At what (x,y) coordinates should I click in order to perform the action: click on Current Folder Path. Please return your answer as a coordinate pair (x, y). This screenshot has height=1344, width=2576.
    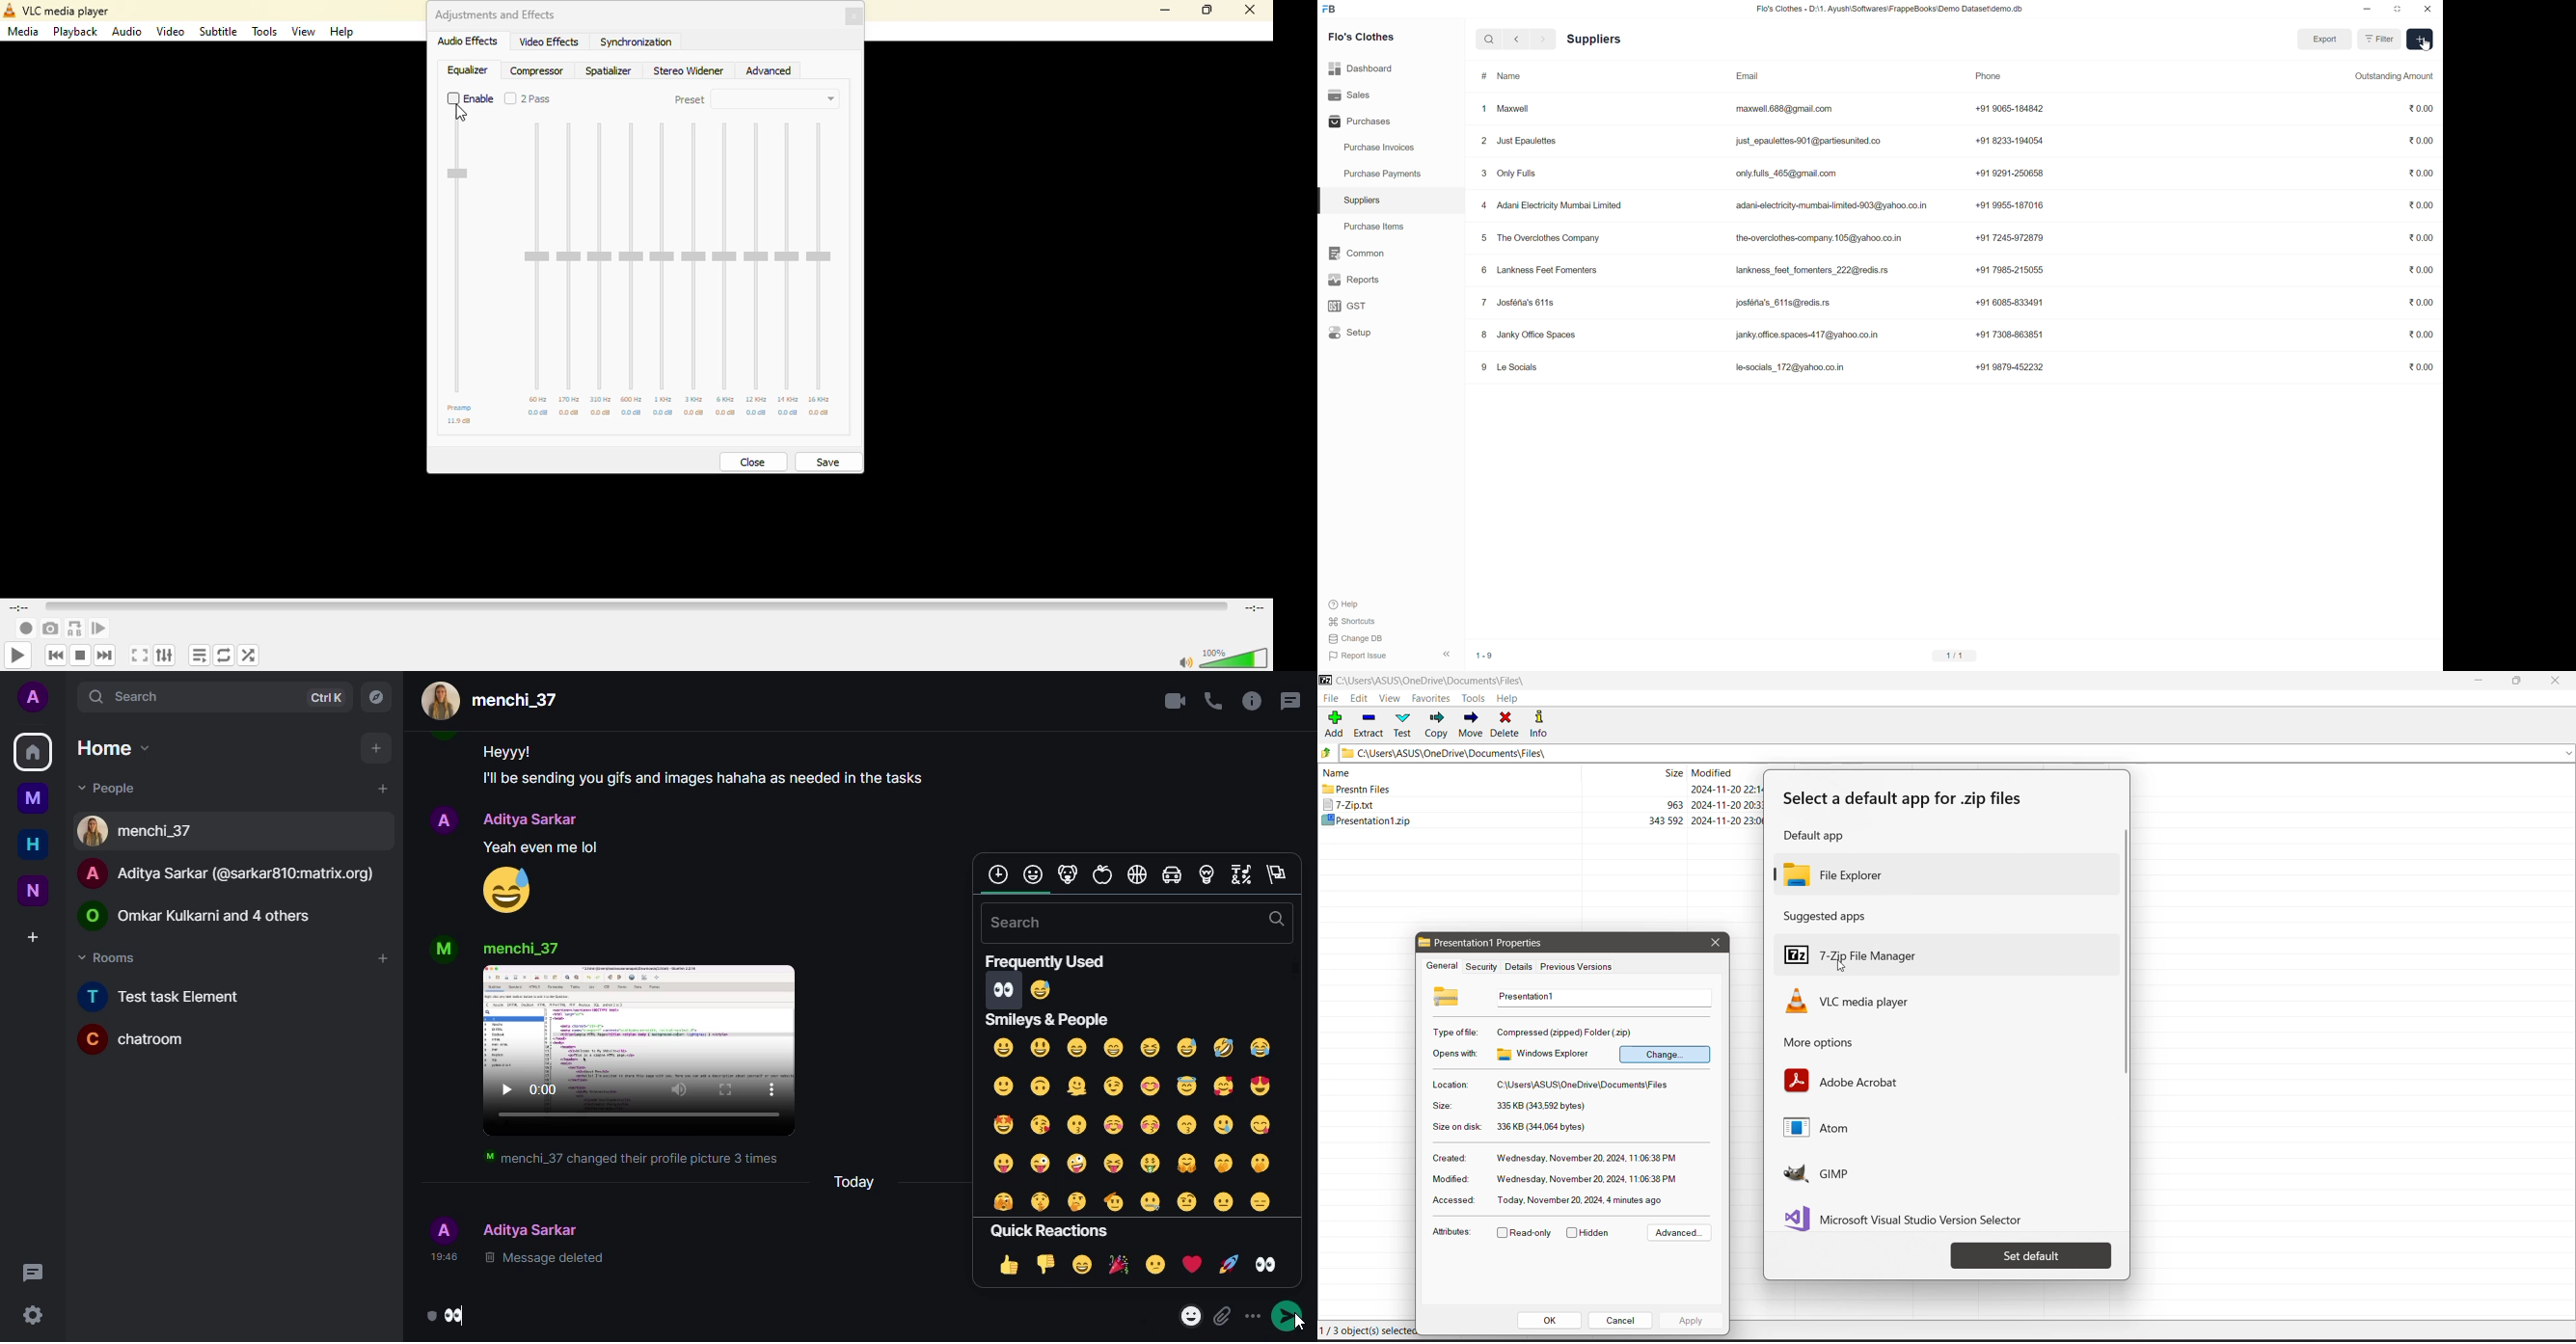
    Looking at the image, I should click on (1441, 681).